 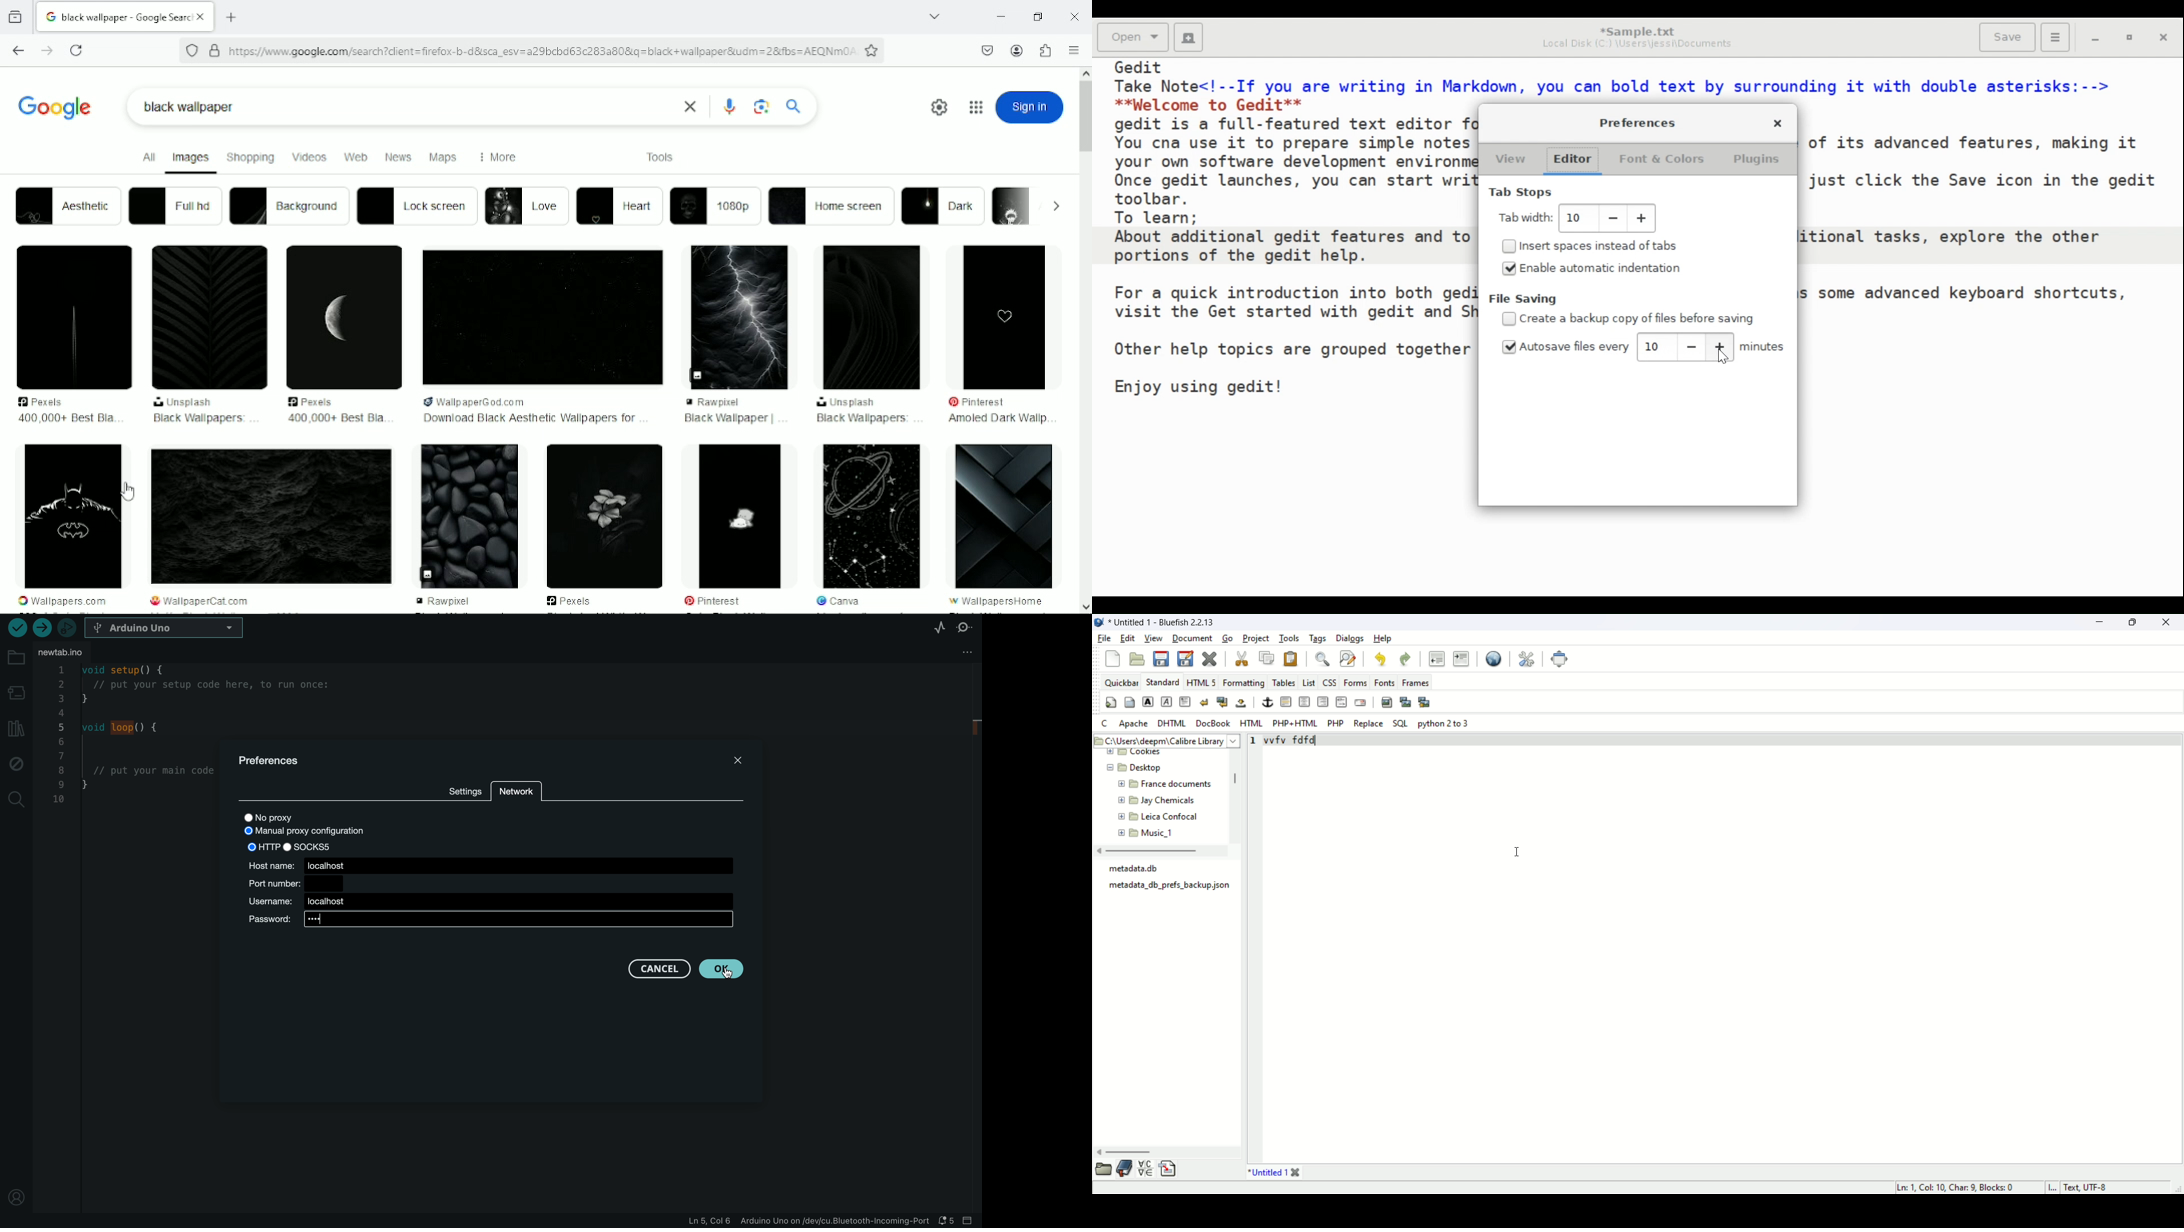 What do you see at coordinates (715, 206) in the screenshot?
I see `1080p` at bounding box center [715, 206].